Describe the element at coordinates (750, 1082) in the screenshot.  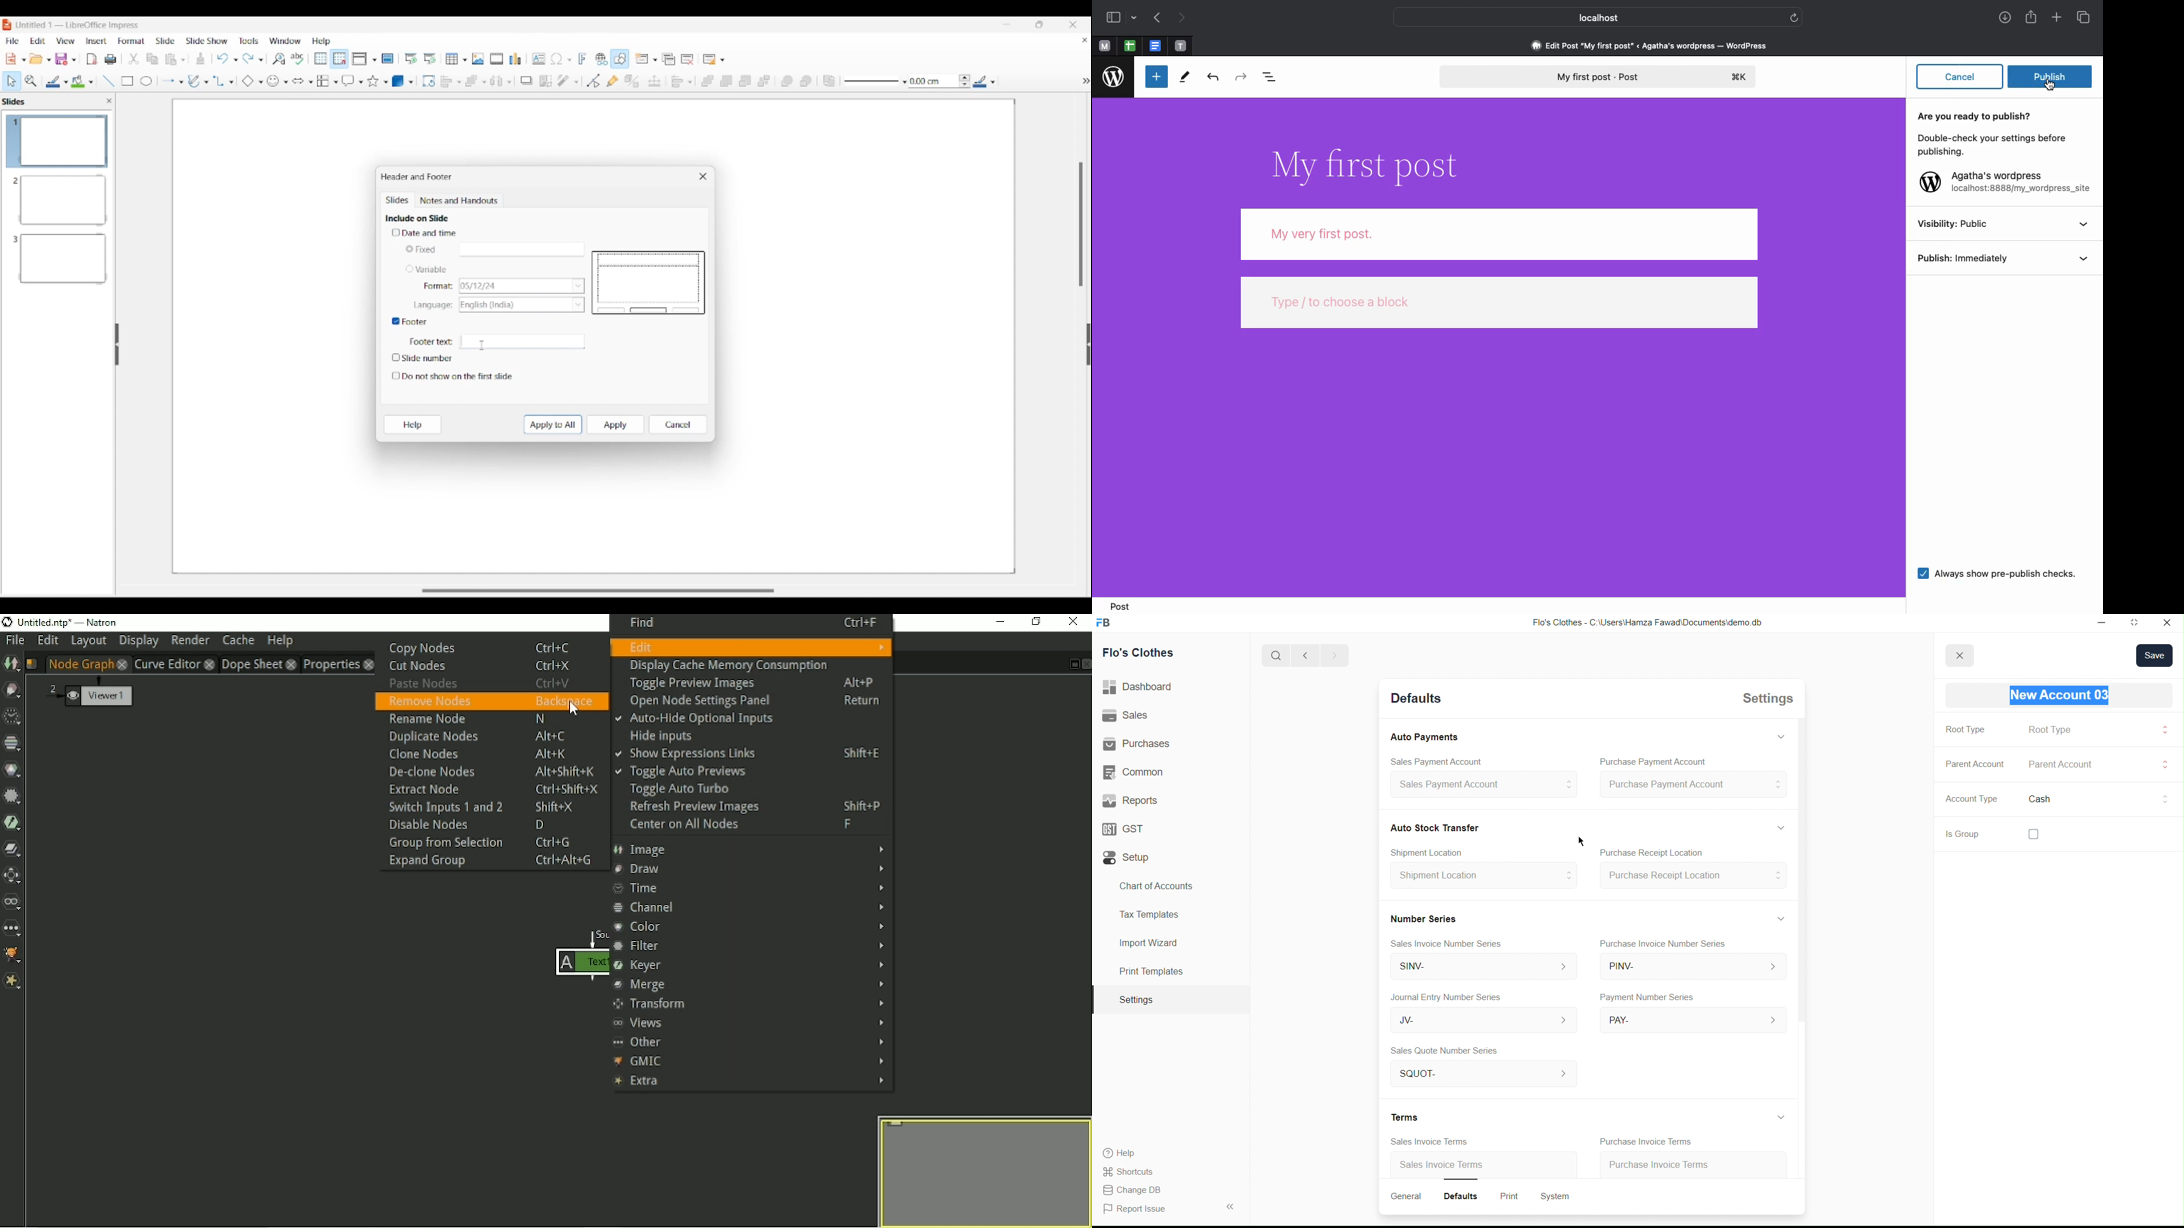
I see `Extra` at that location.